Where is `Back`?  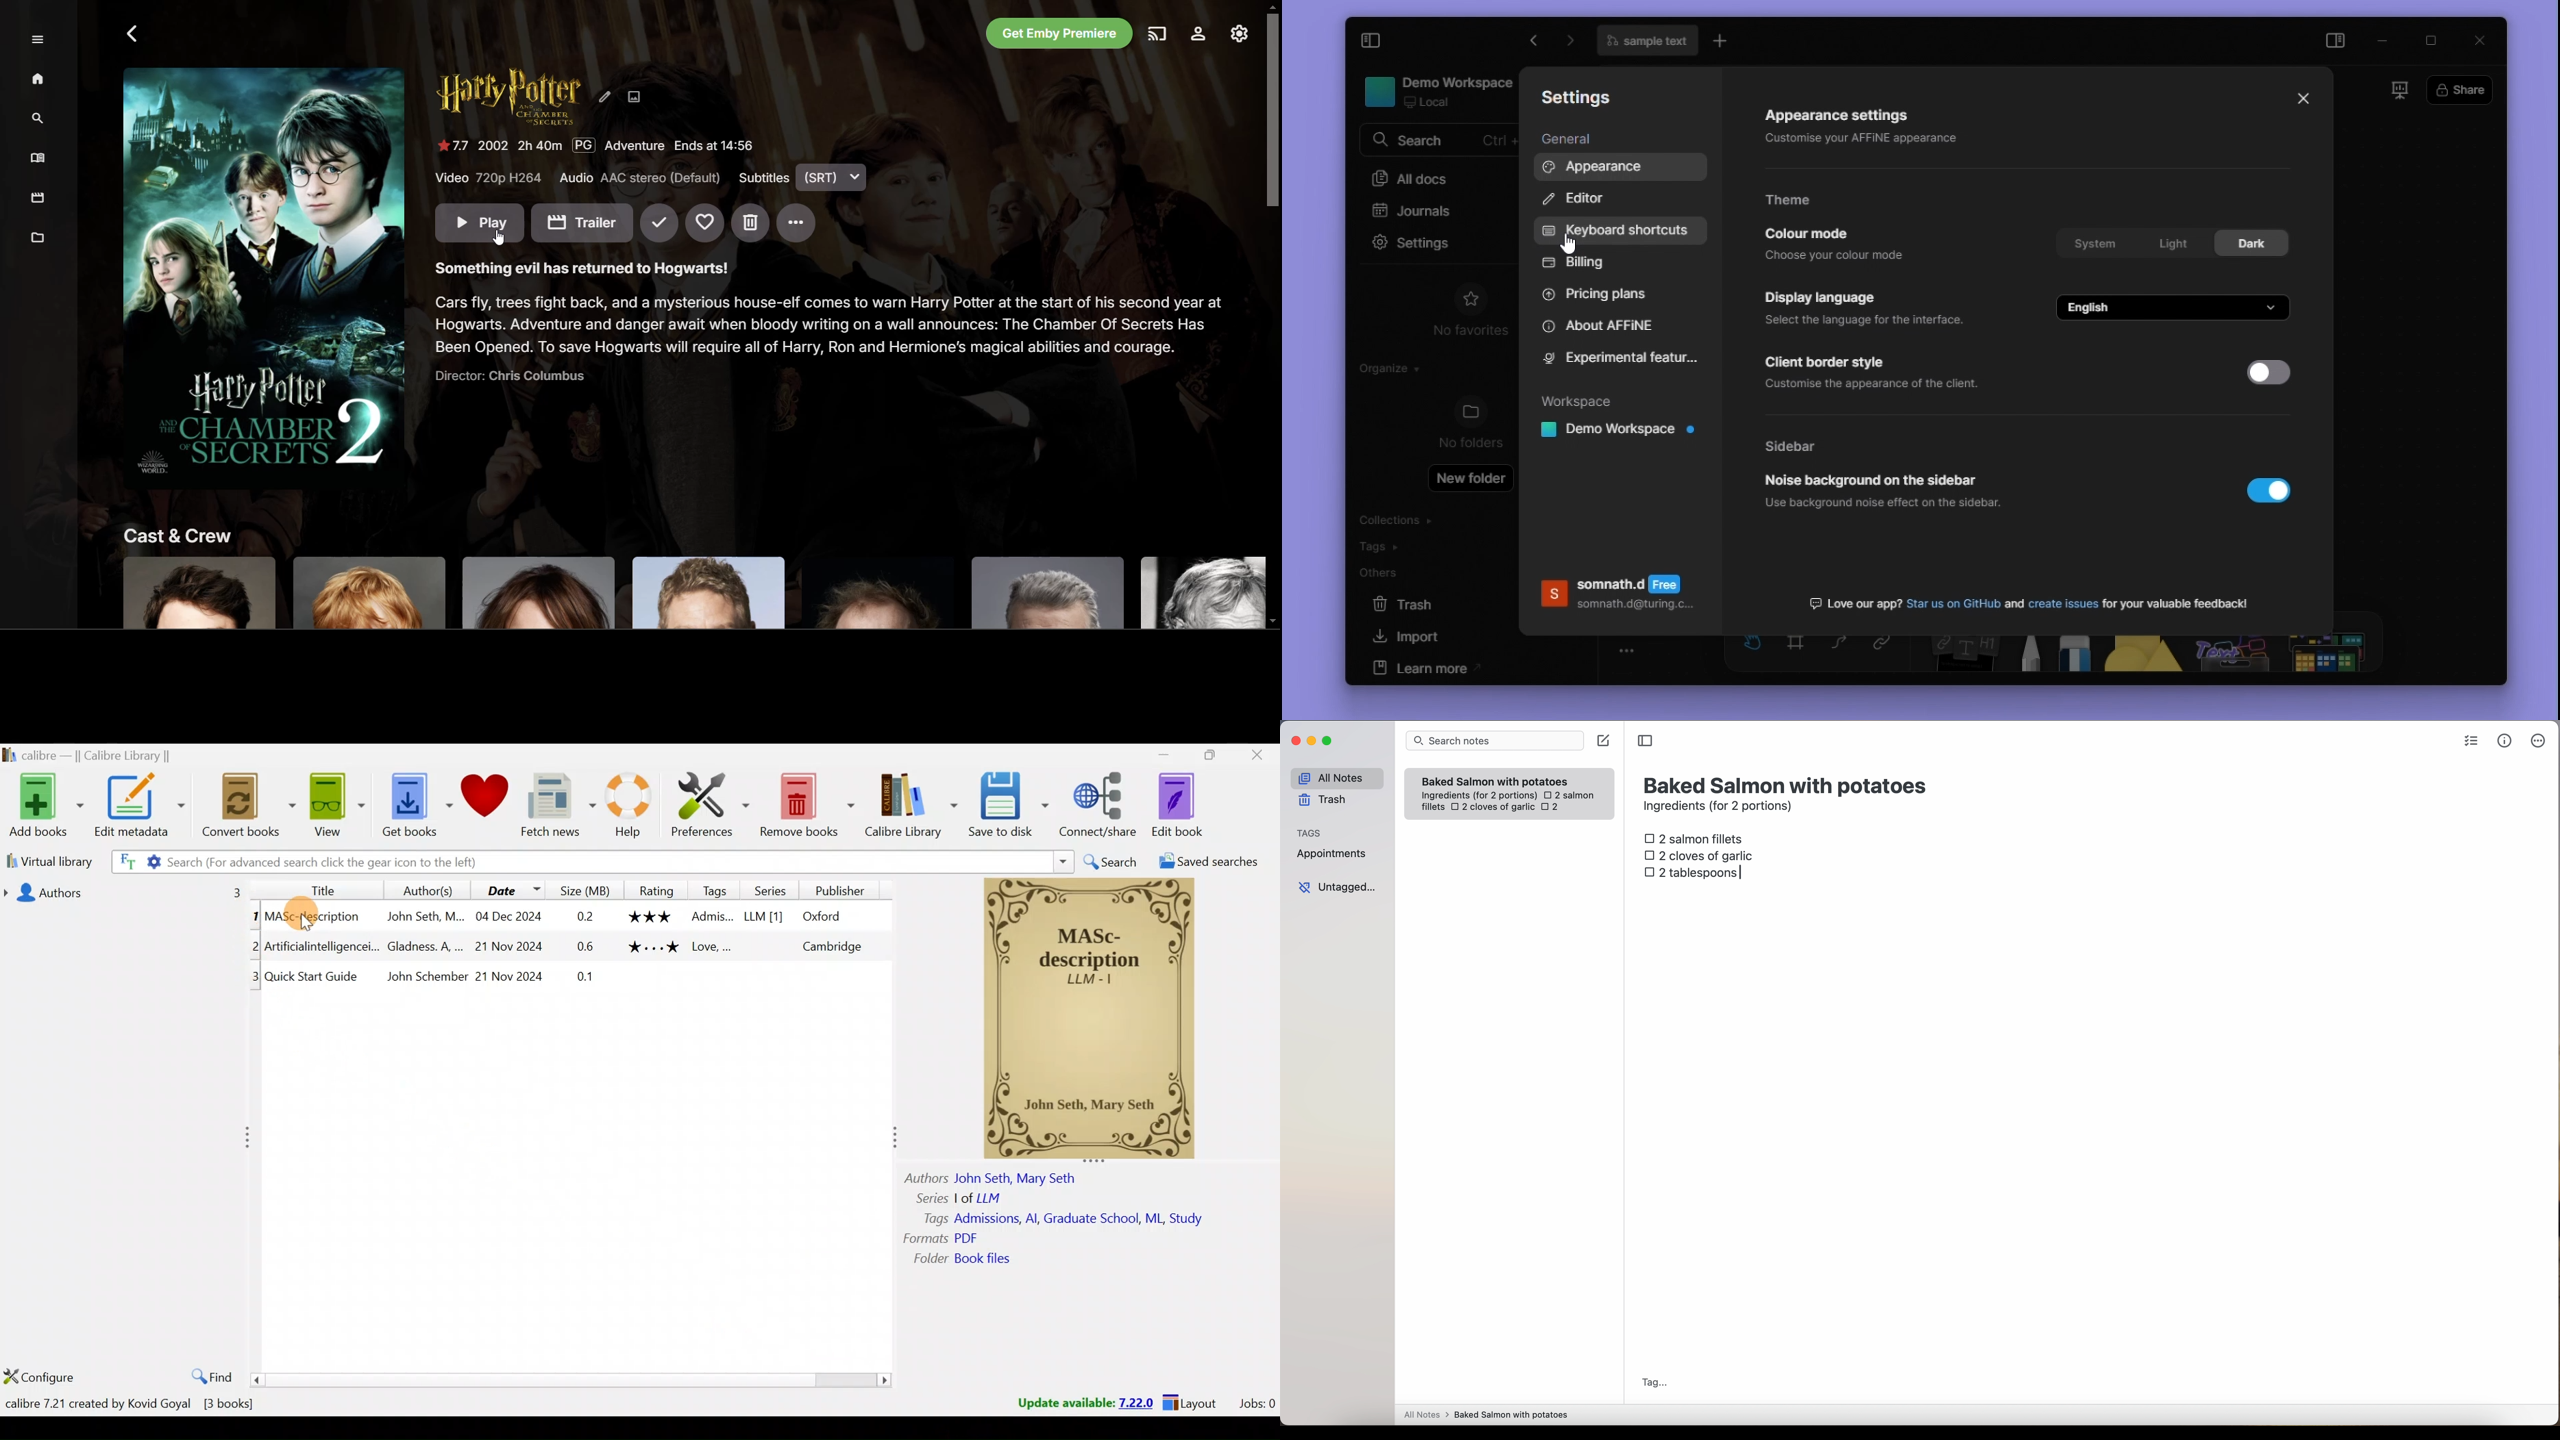 Back is located at coordinates (134, 35).